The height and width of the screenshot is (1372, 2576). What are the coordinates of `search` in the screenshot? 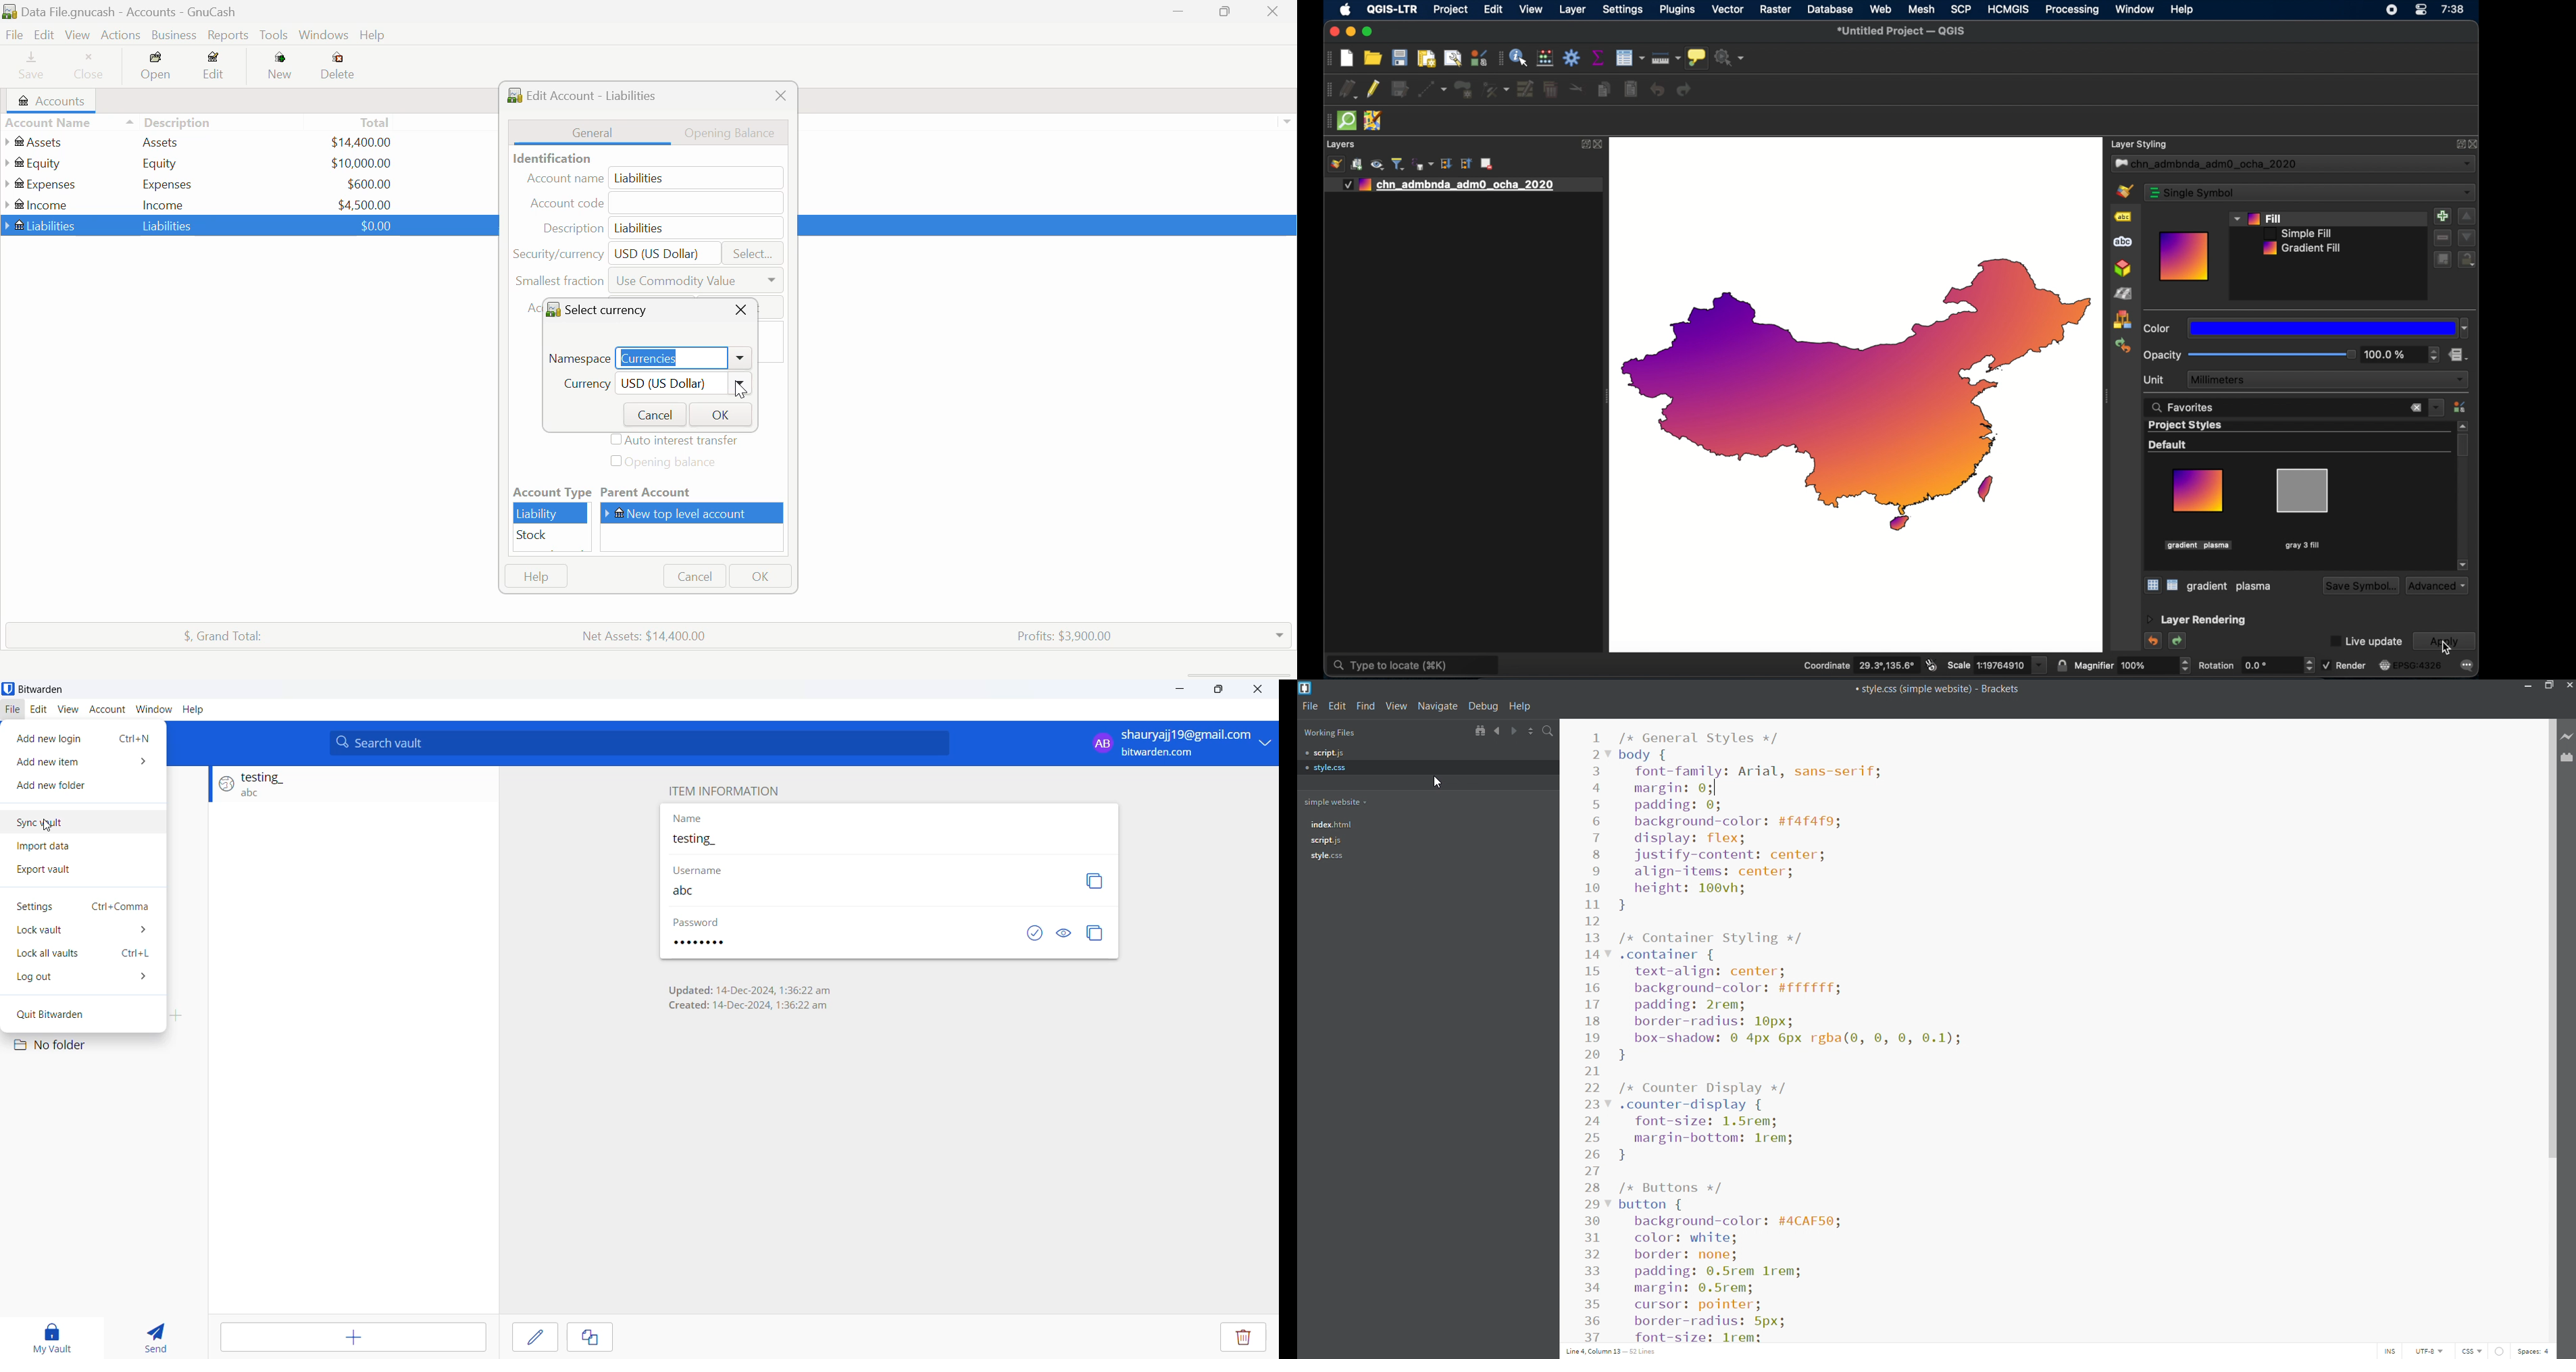 It's located at (1550, 732).